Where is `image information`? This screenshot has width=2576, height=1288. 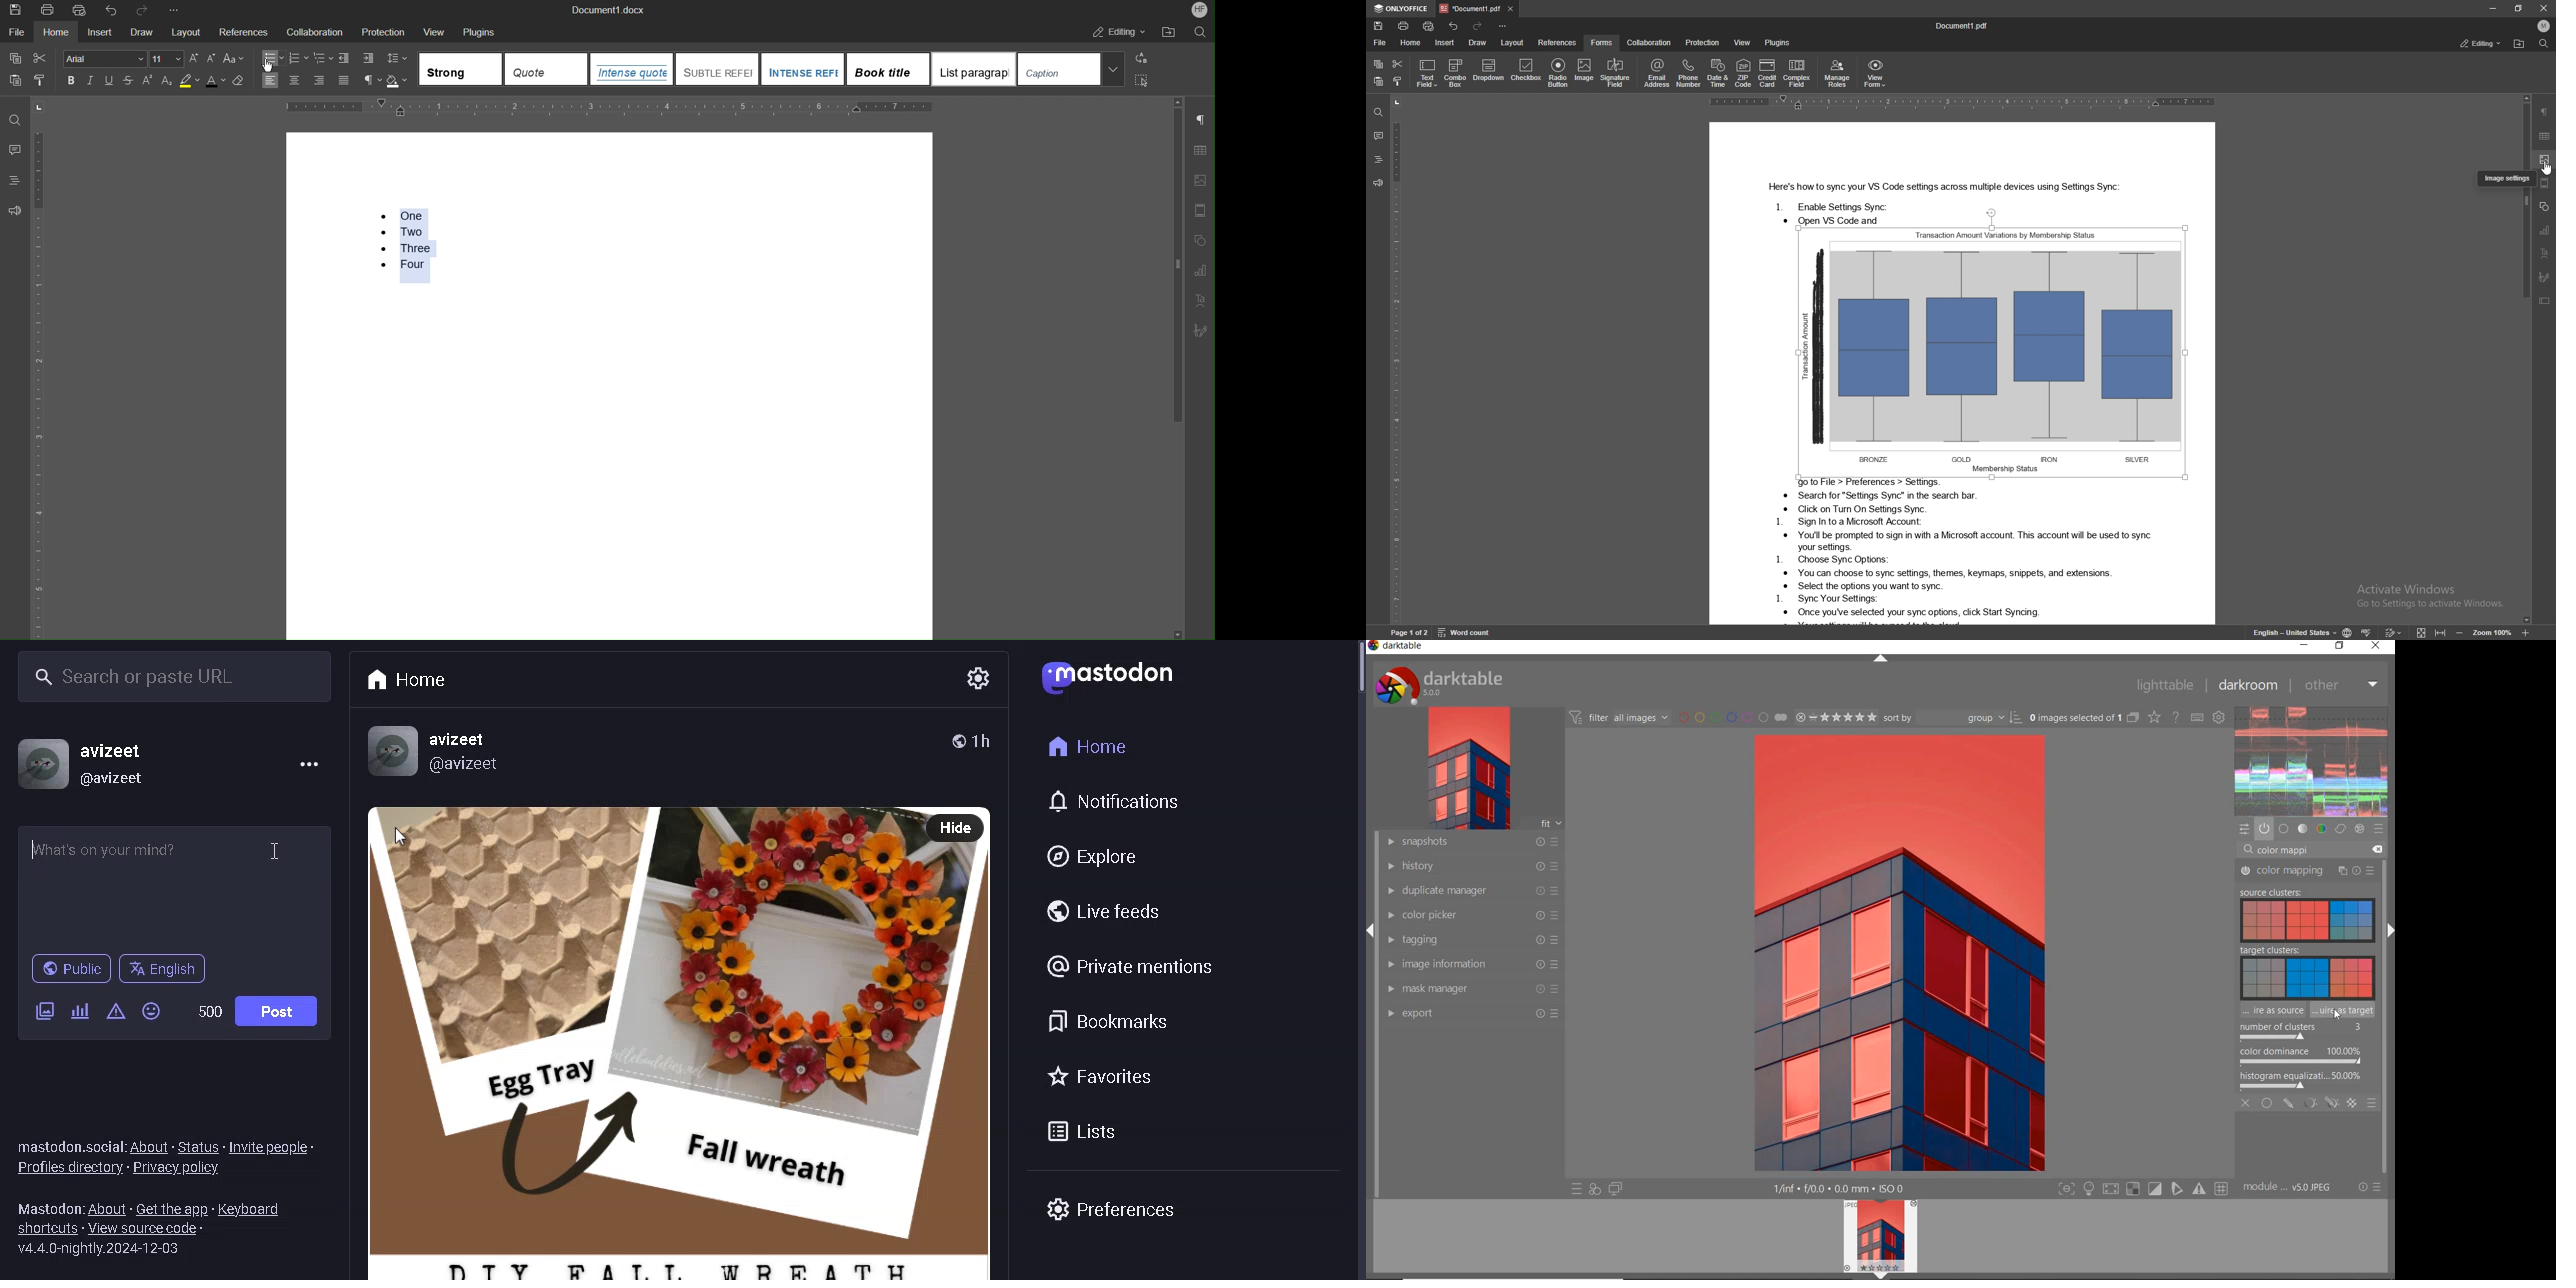 image information is located at coordinates (1471, 964).